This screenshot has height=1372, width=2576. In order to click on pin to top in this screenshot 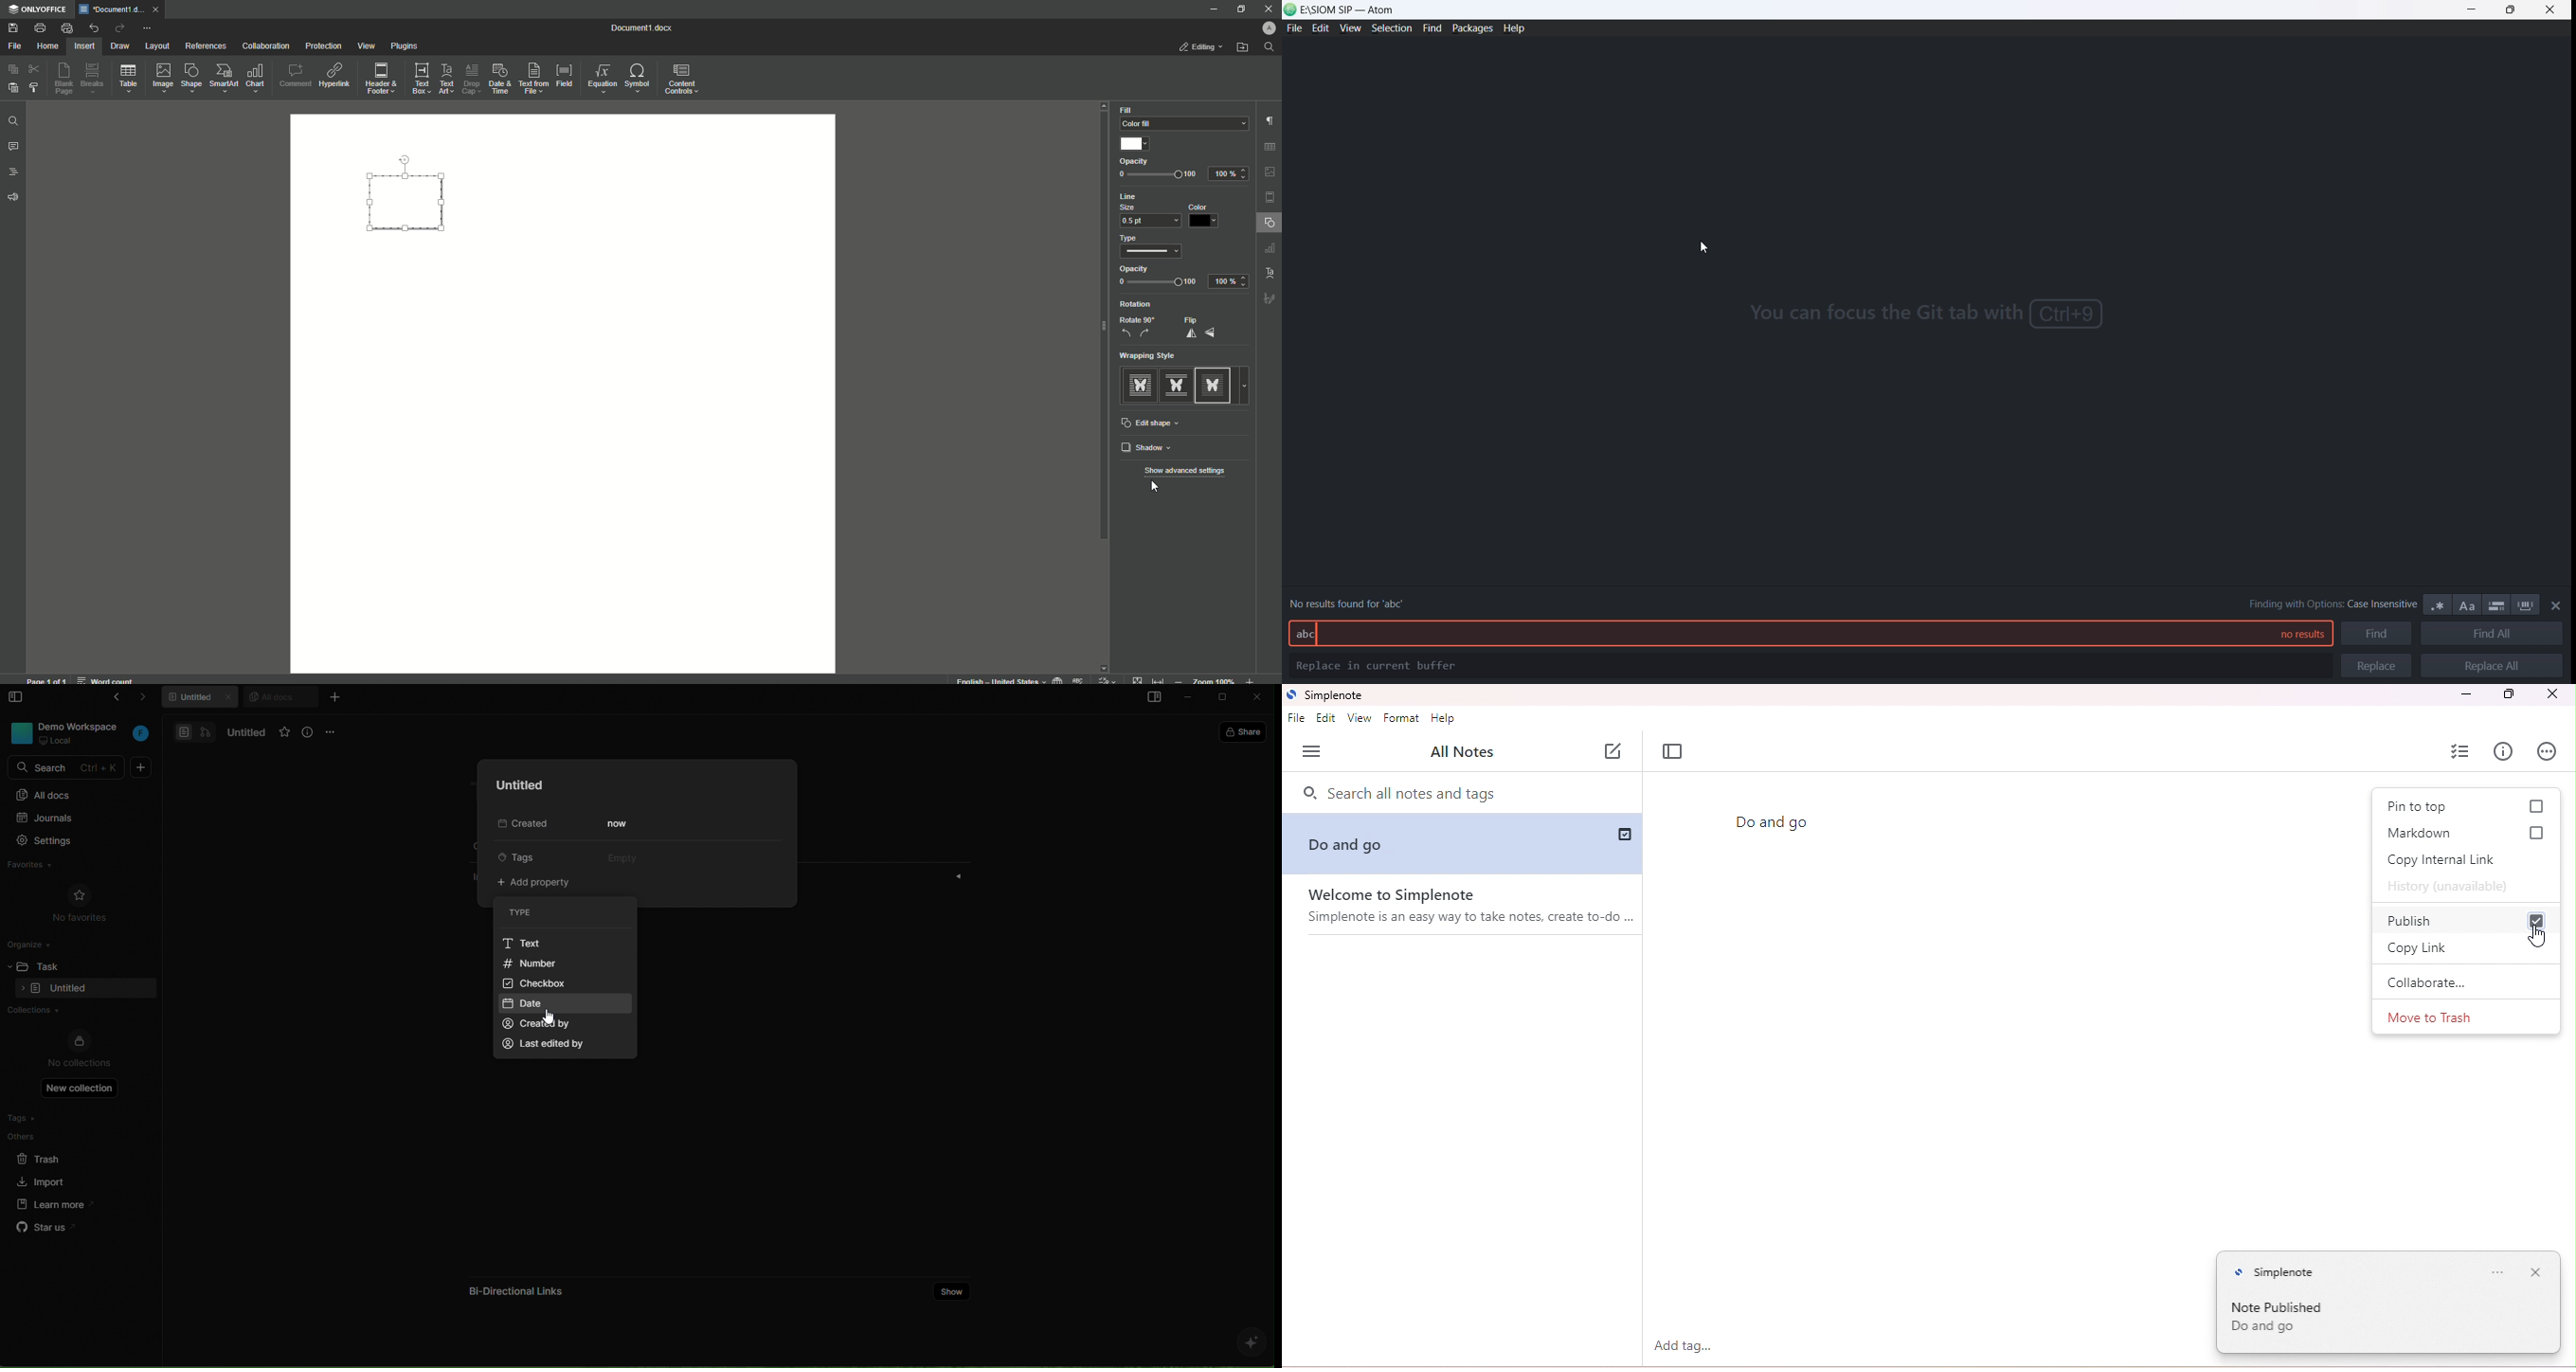, I will do `click(2418, 807)`.